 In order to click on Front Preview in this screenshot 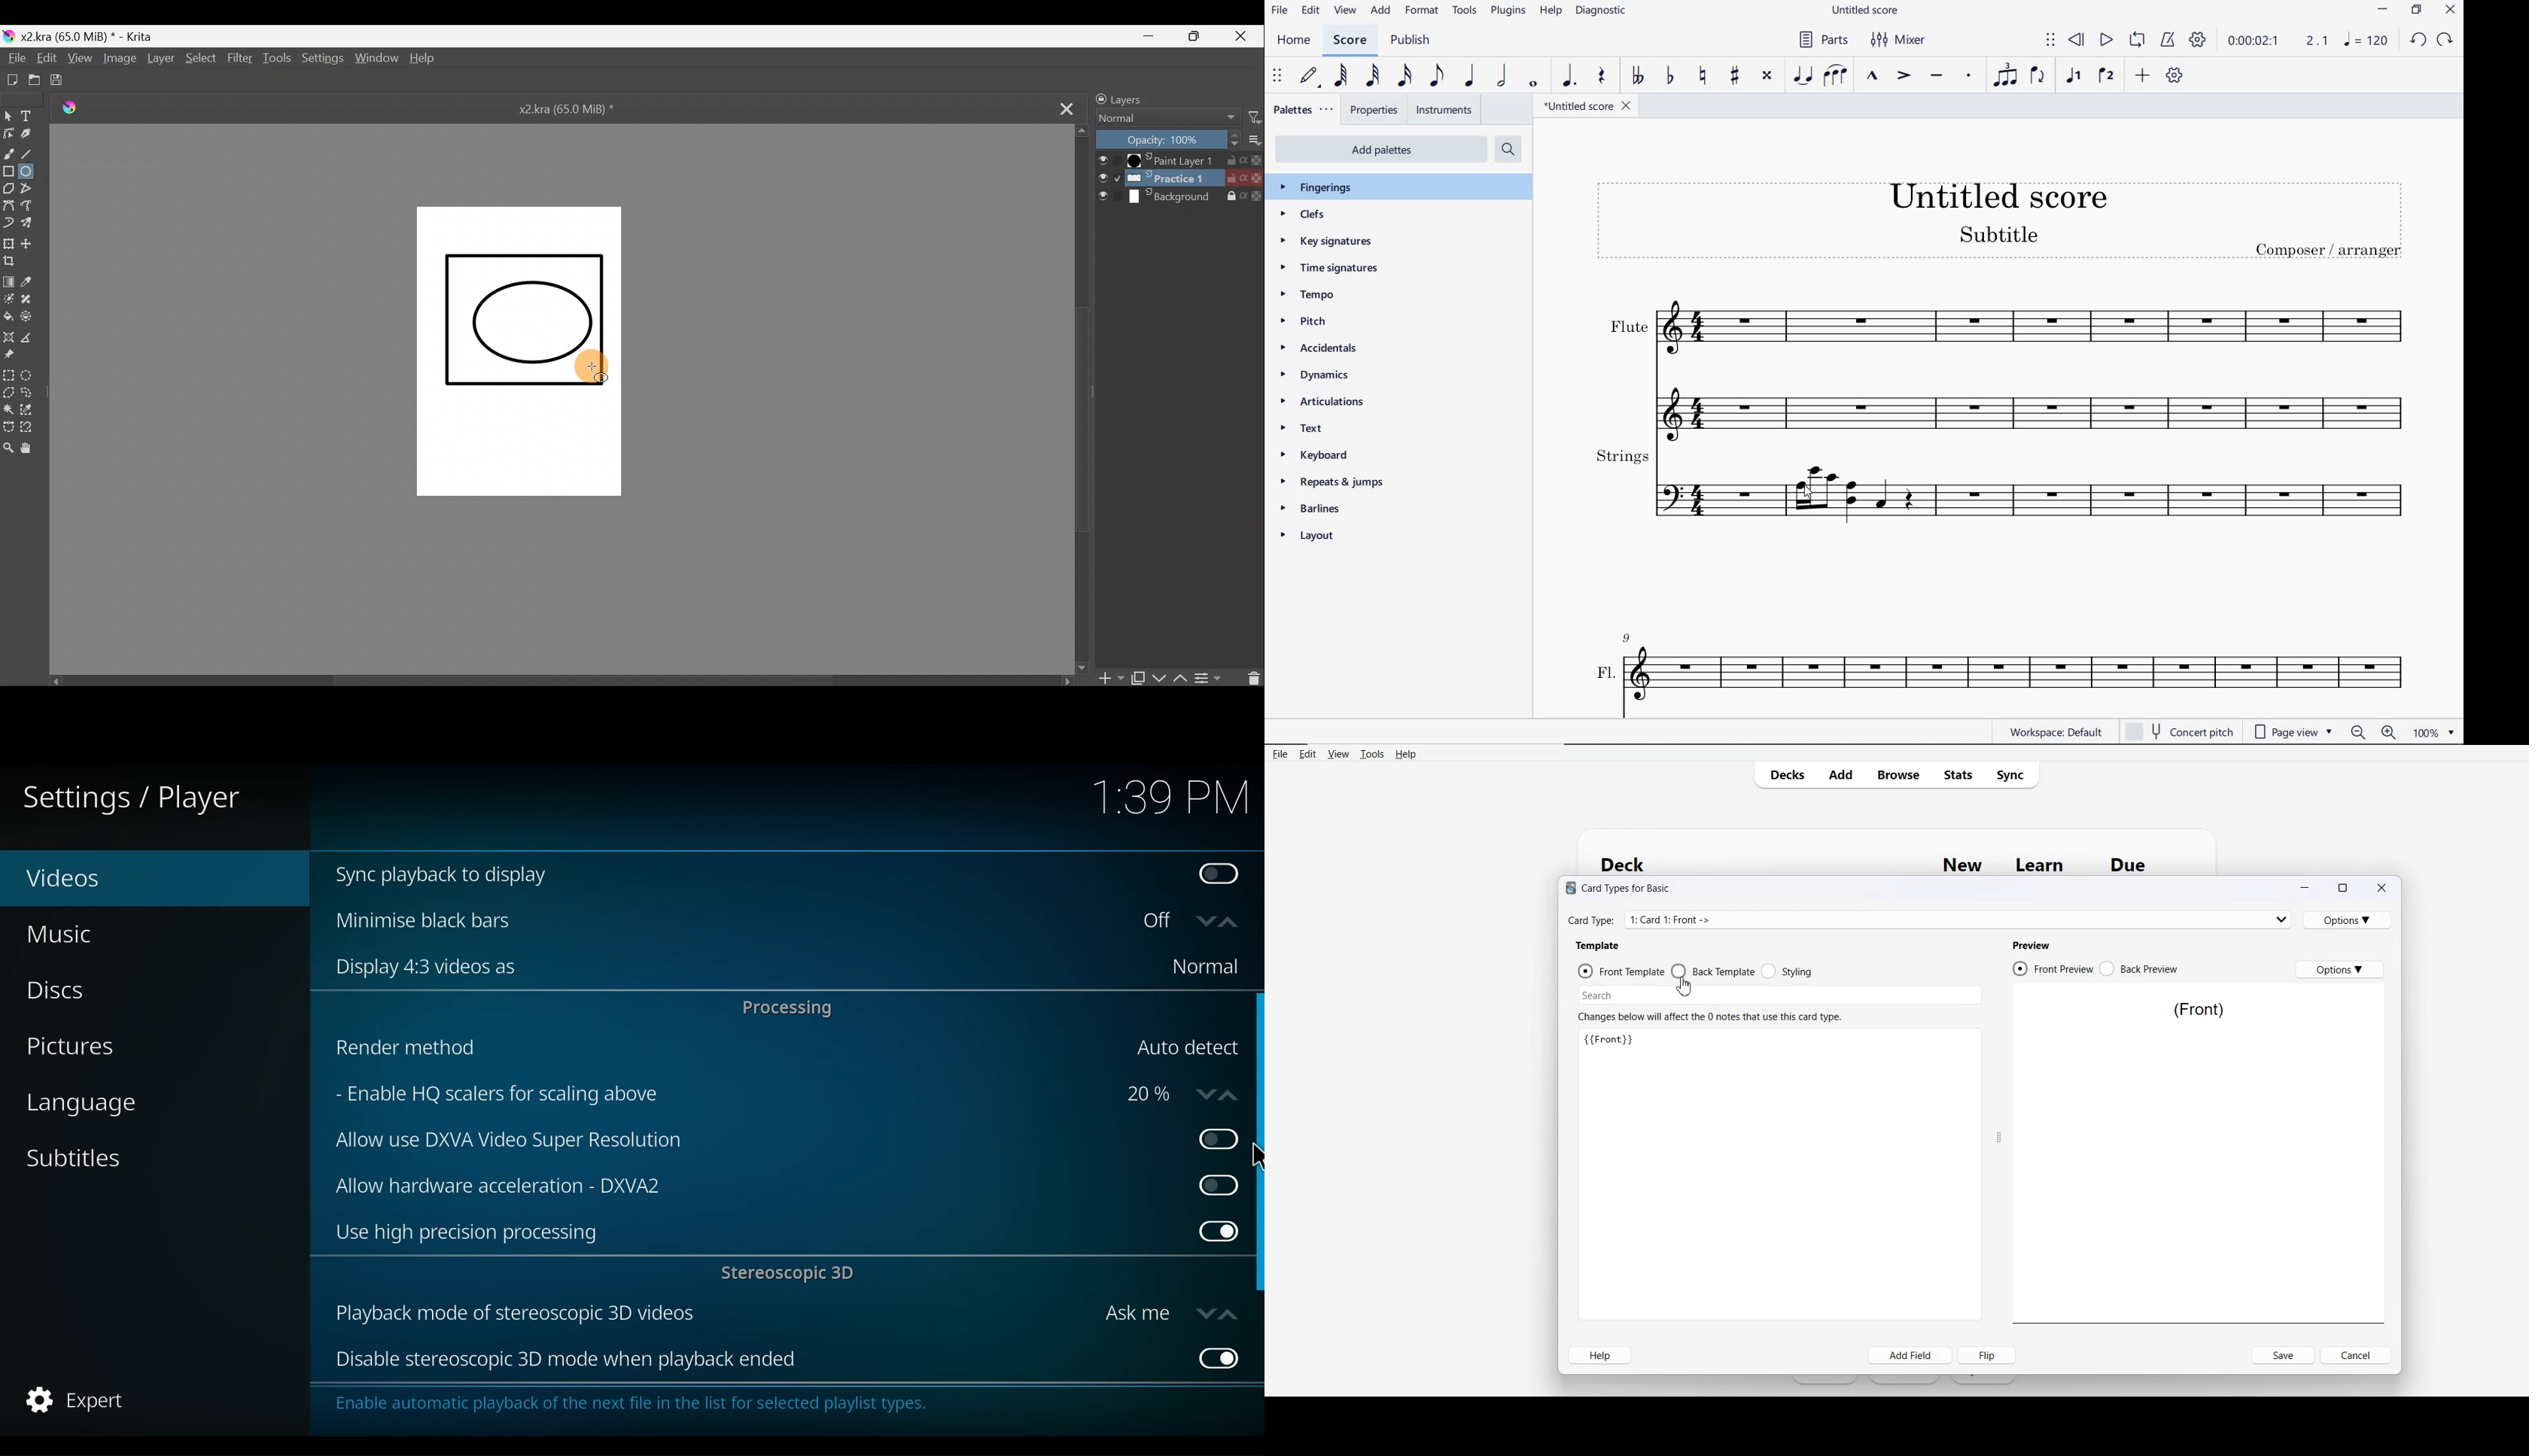, I will do `click(2053, 967)`.